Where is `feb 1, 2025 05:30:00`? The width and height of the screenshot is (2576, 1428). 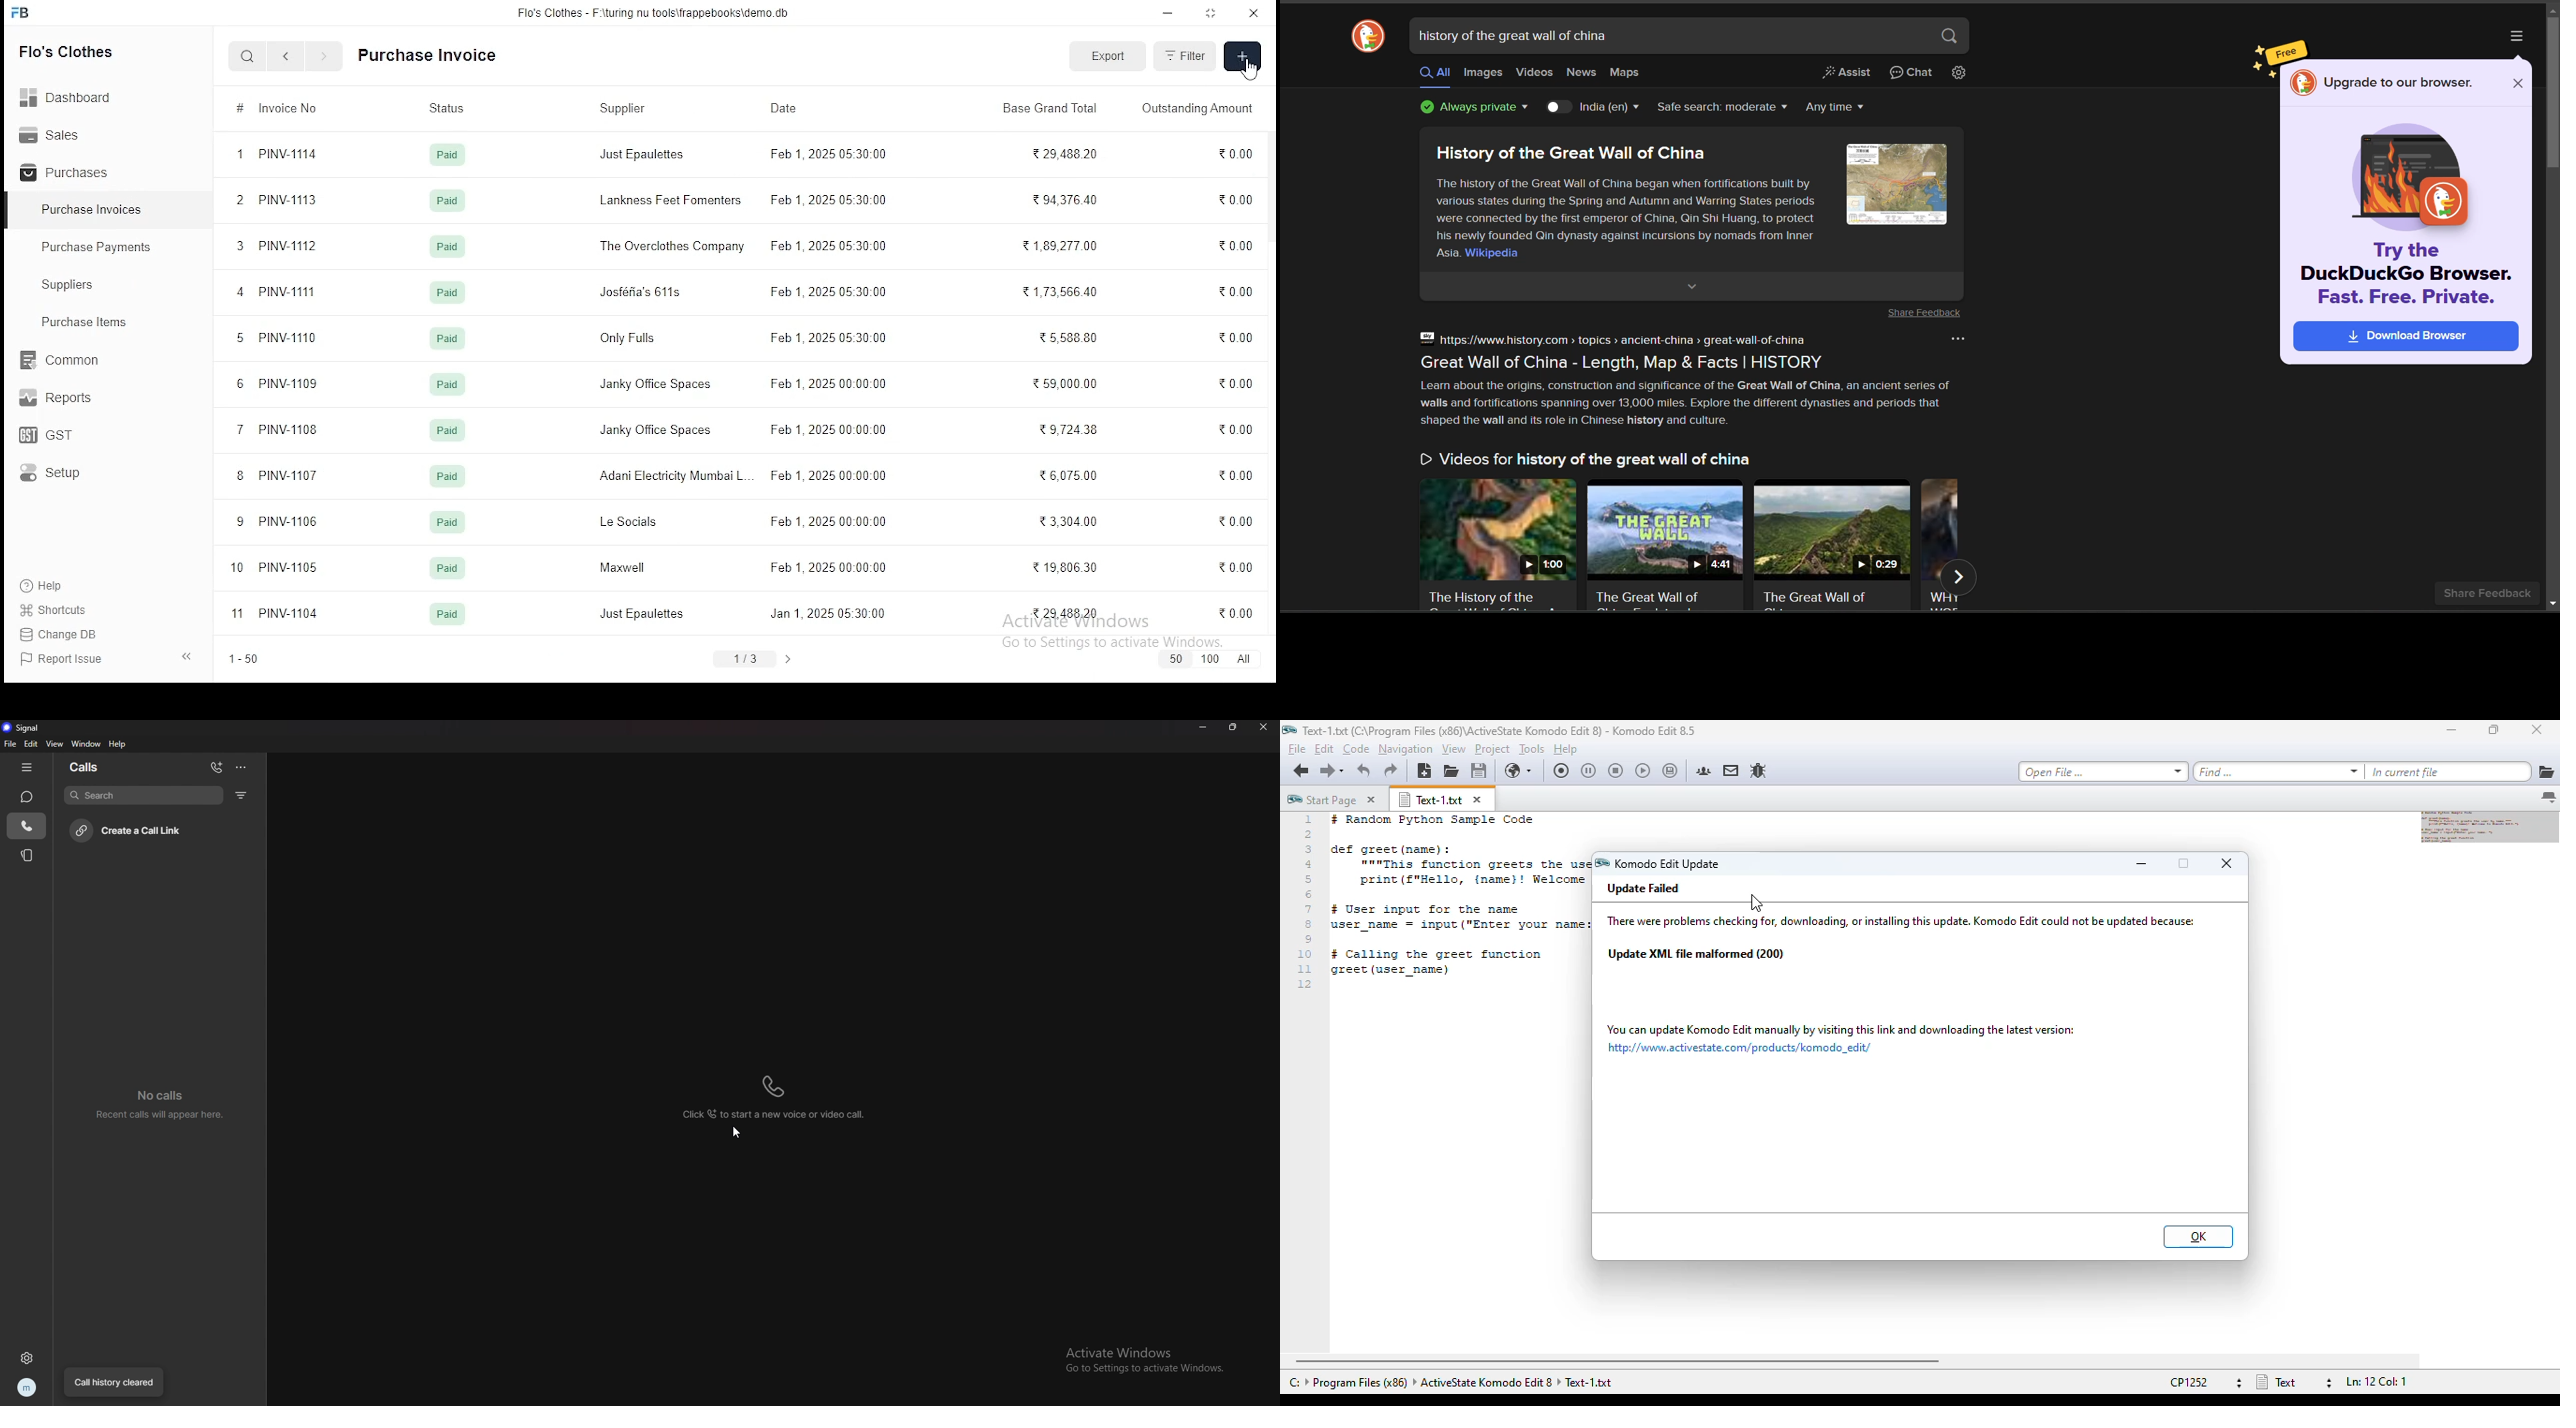
feb 1, 2025 05:30:00 is located at coordinates (825, 613).